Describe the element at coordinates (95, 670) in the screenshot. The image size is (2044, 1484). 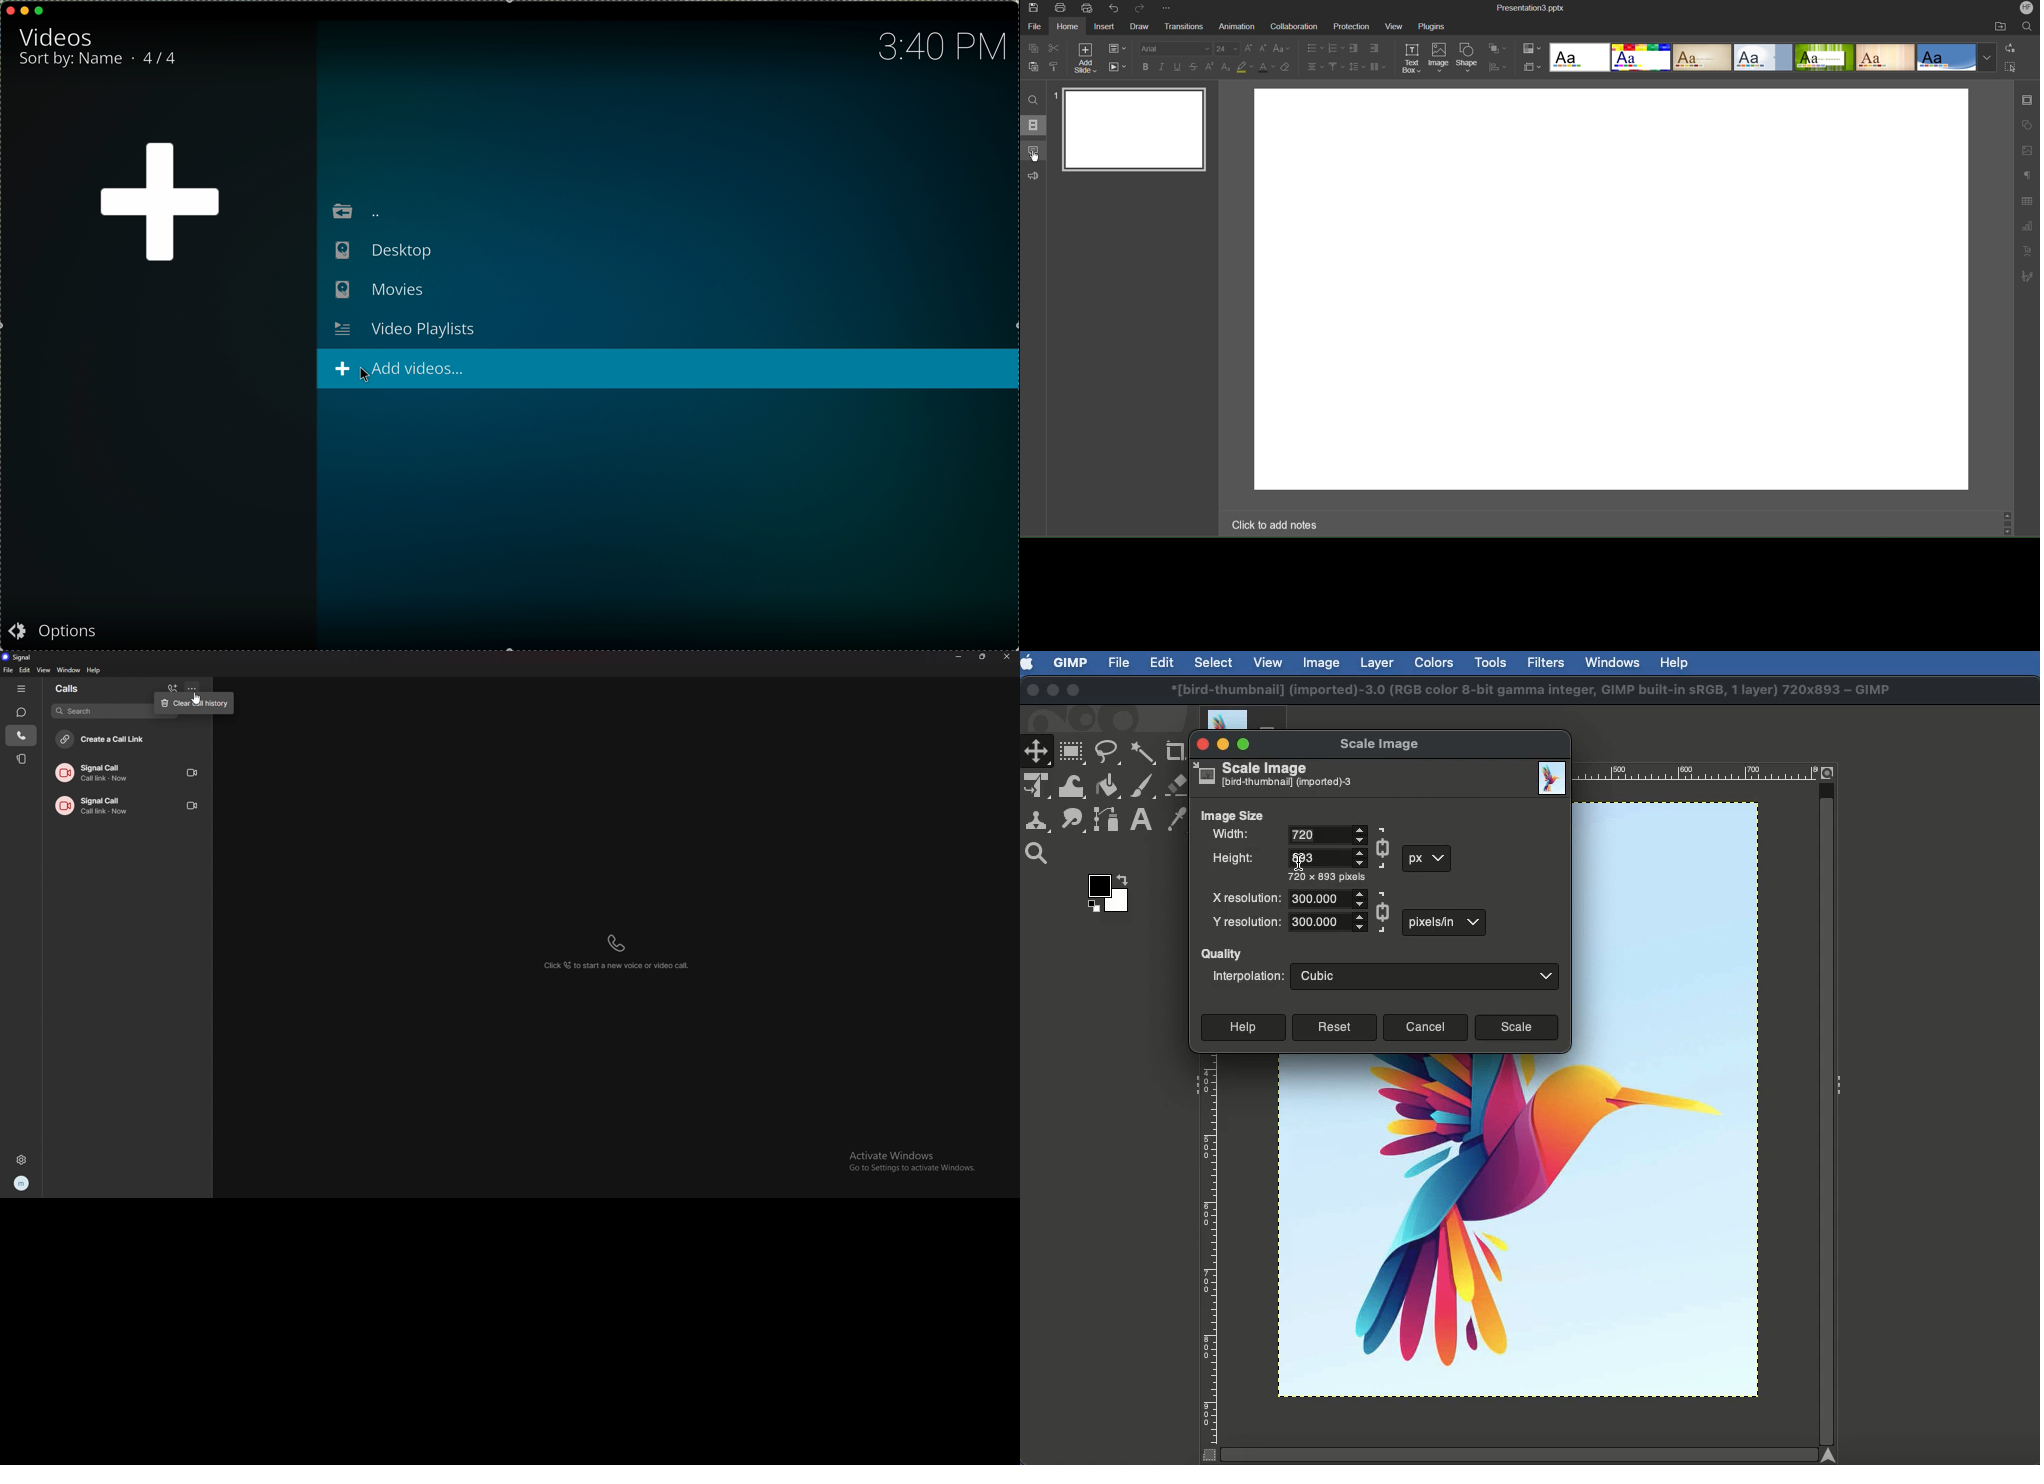
I see `help` at that location.